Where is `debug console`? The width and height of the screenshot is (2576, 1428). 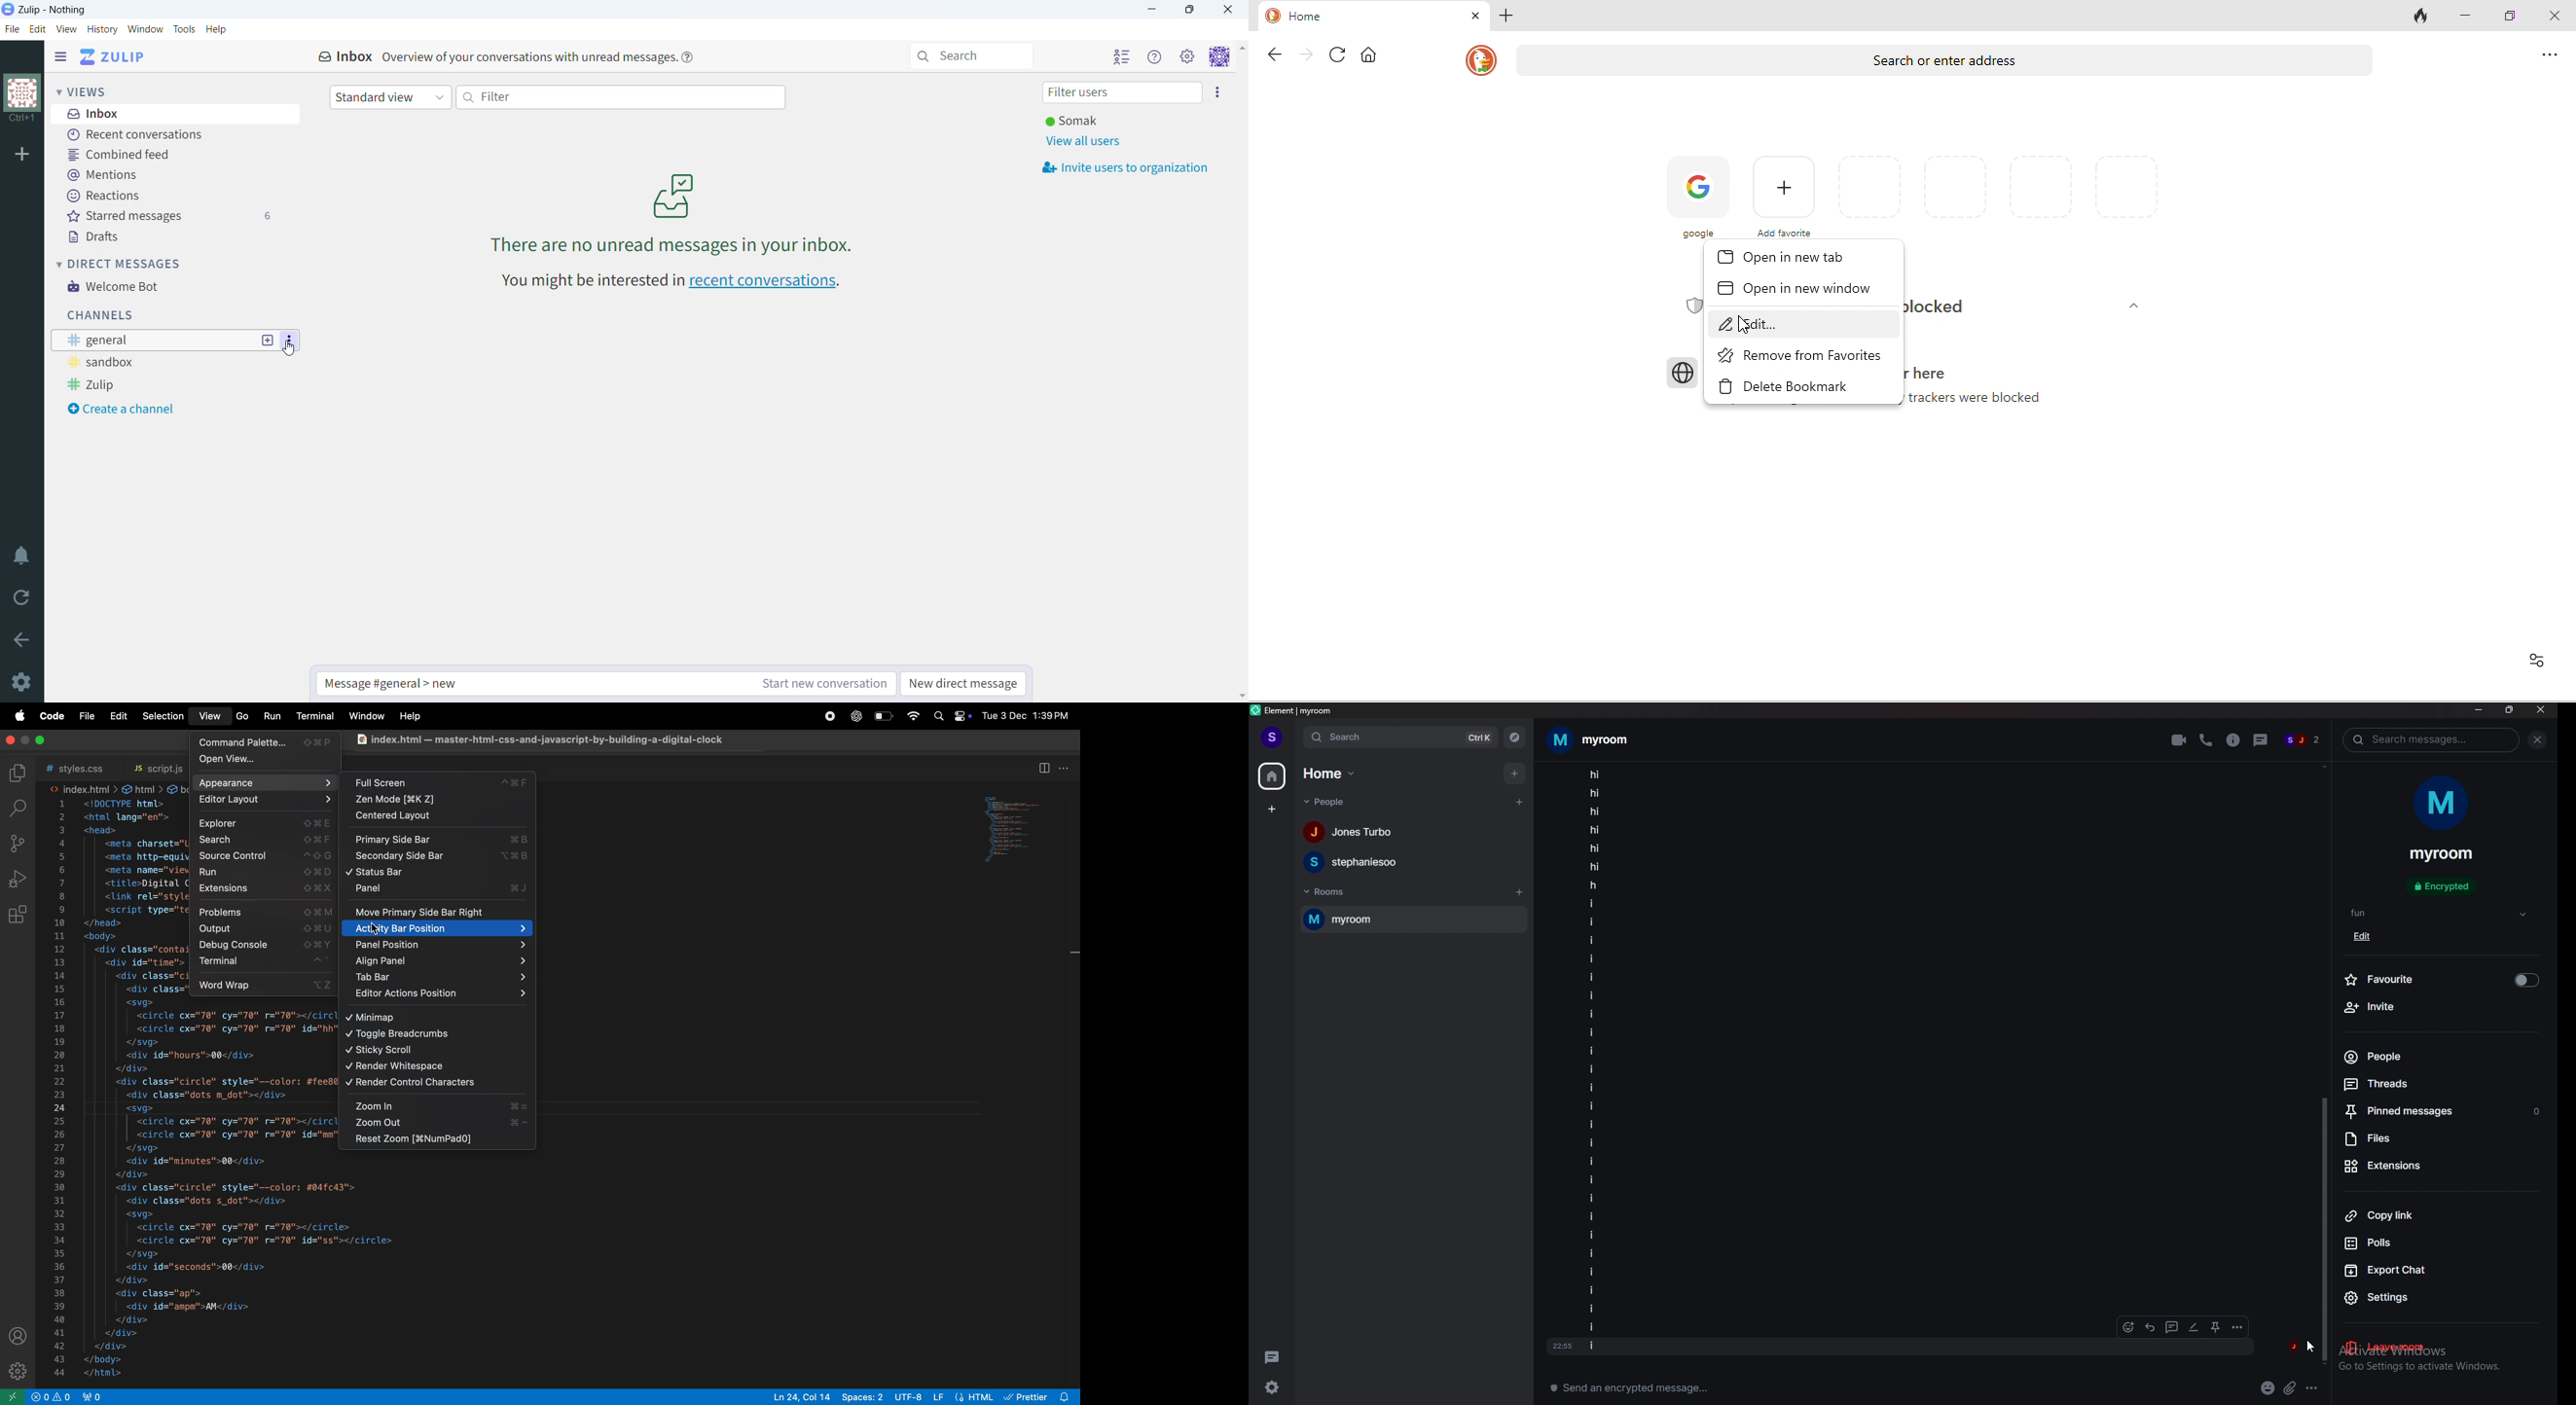 debug console is located at coordinates (263, 946).